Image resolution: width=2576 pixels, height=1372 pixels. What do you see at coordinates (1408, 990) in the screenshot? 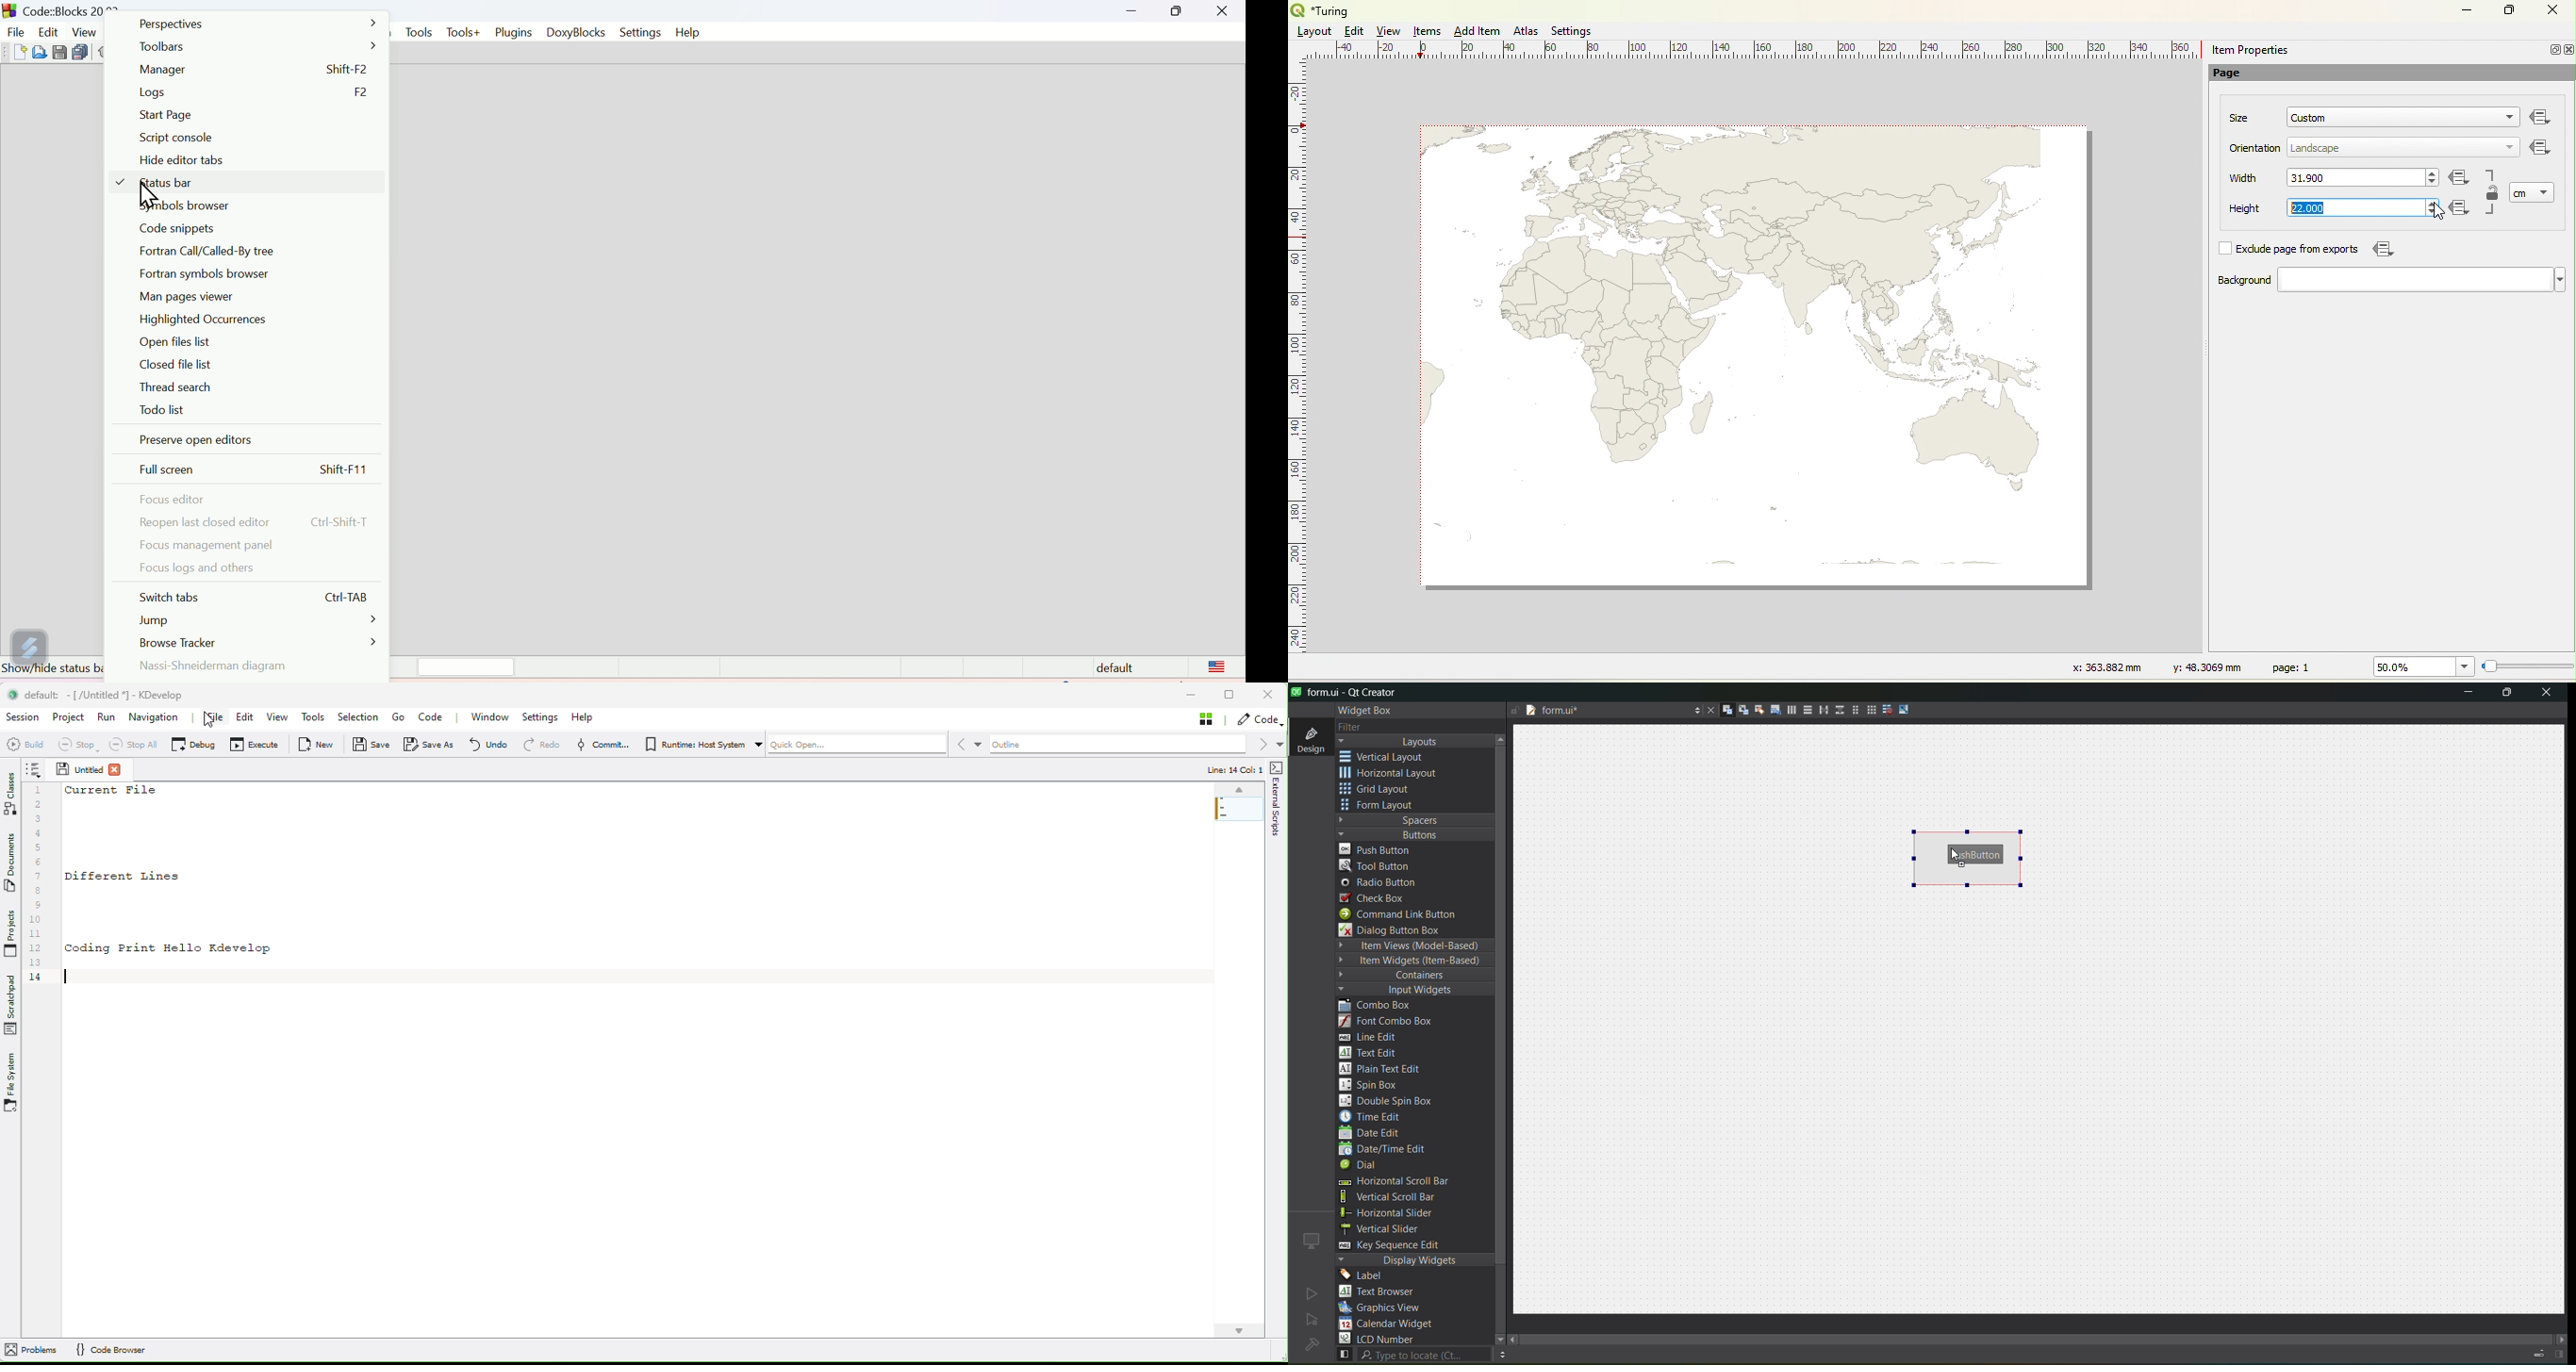
I see `input widgets` at bounding box center [1408, 990].